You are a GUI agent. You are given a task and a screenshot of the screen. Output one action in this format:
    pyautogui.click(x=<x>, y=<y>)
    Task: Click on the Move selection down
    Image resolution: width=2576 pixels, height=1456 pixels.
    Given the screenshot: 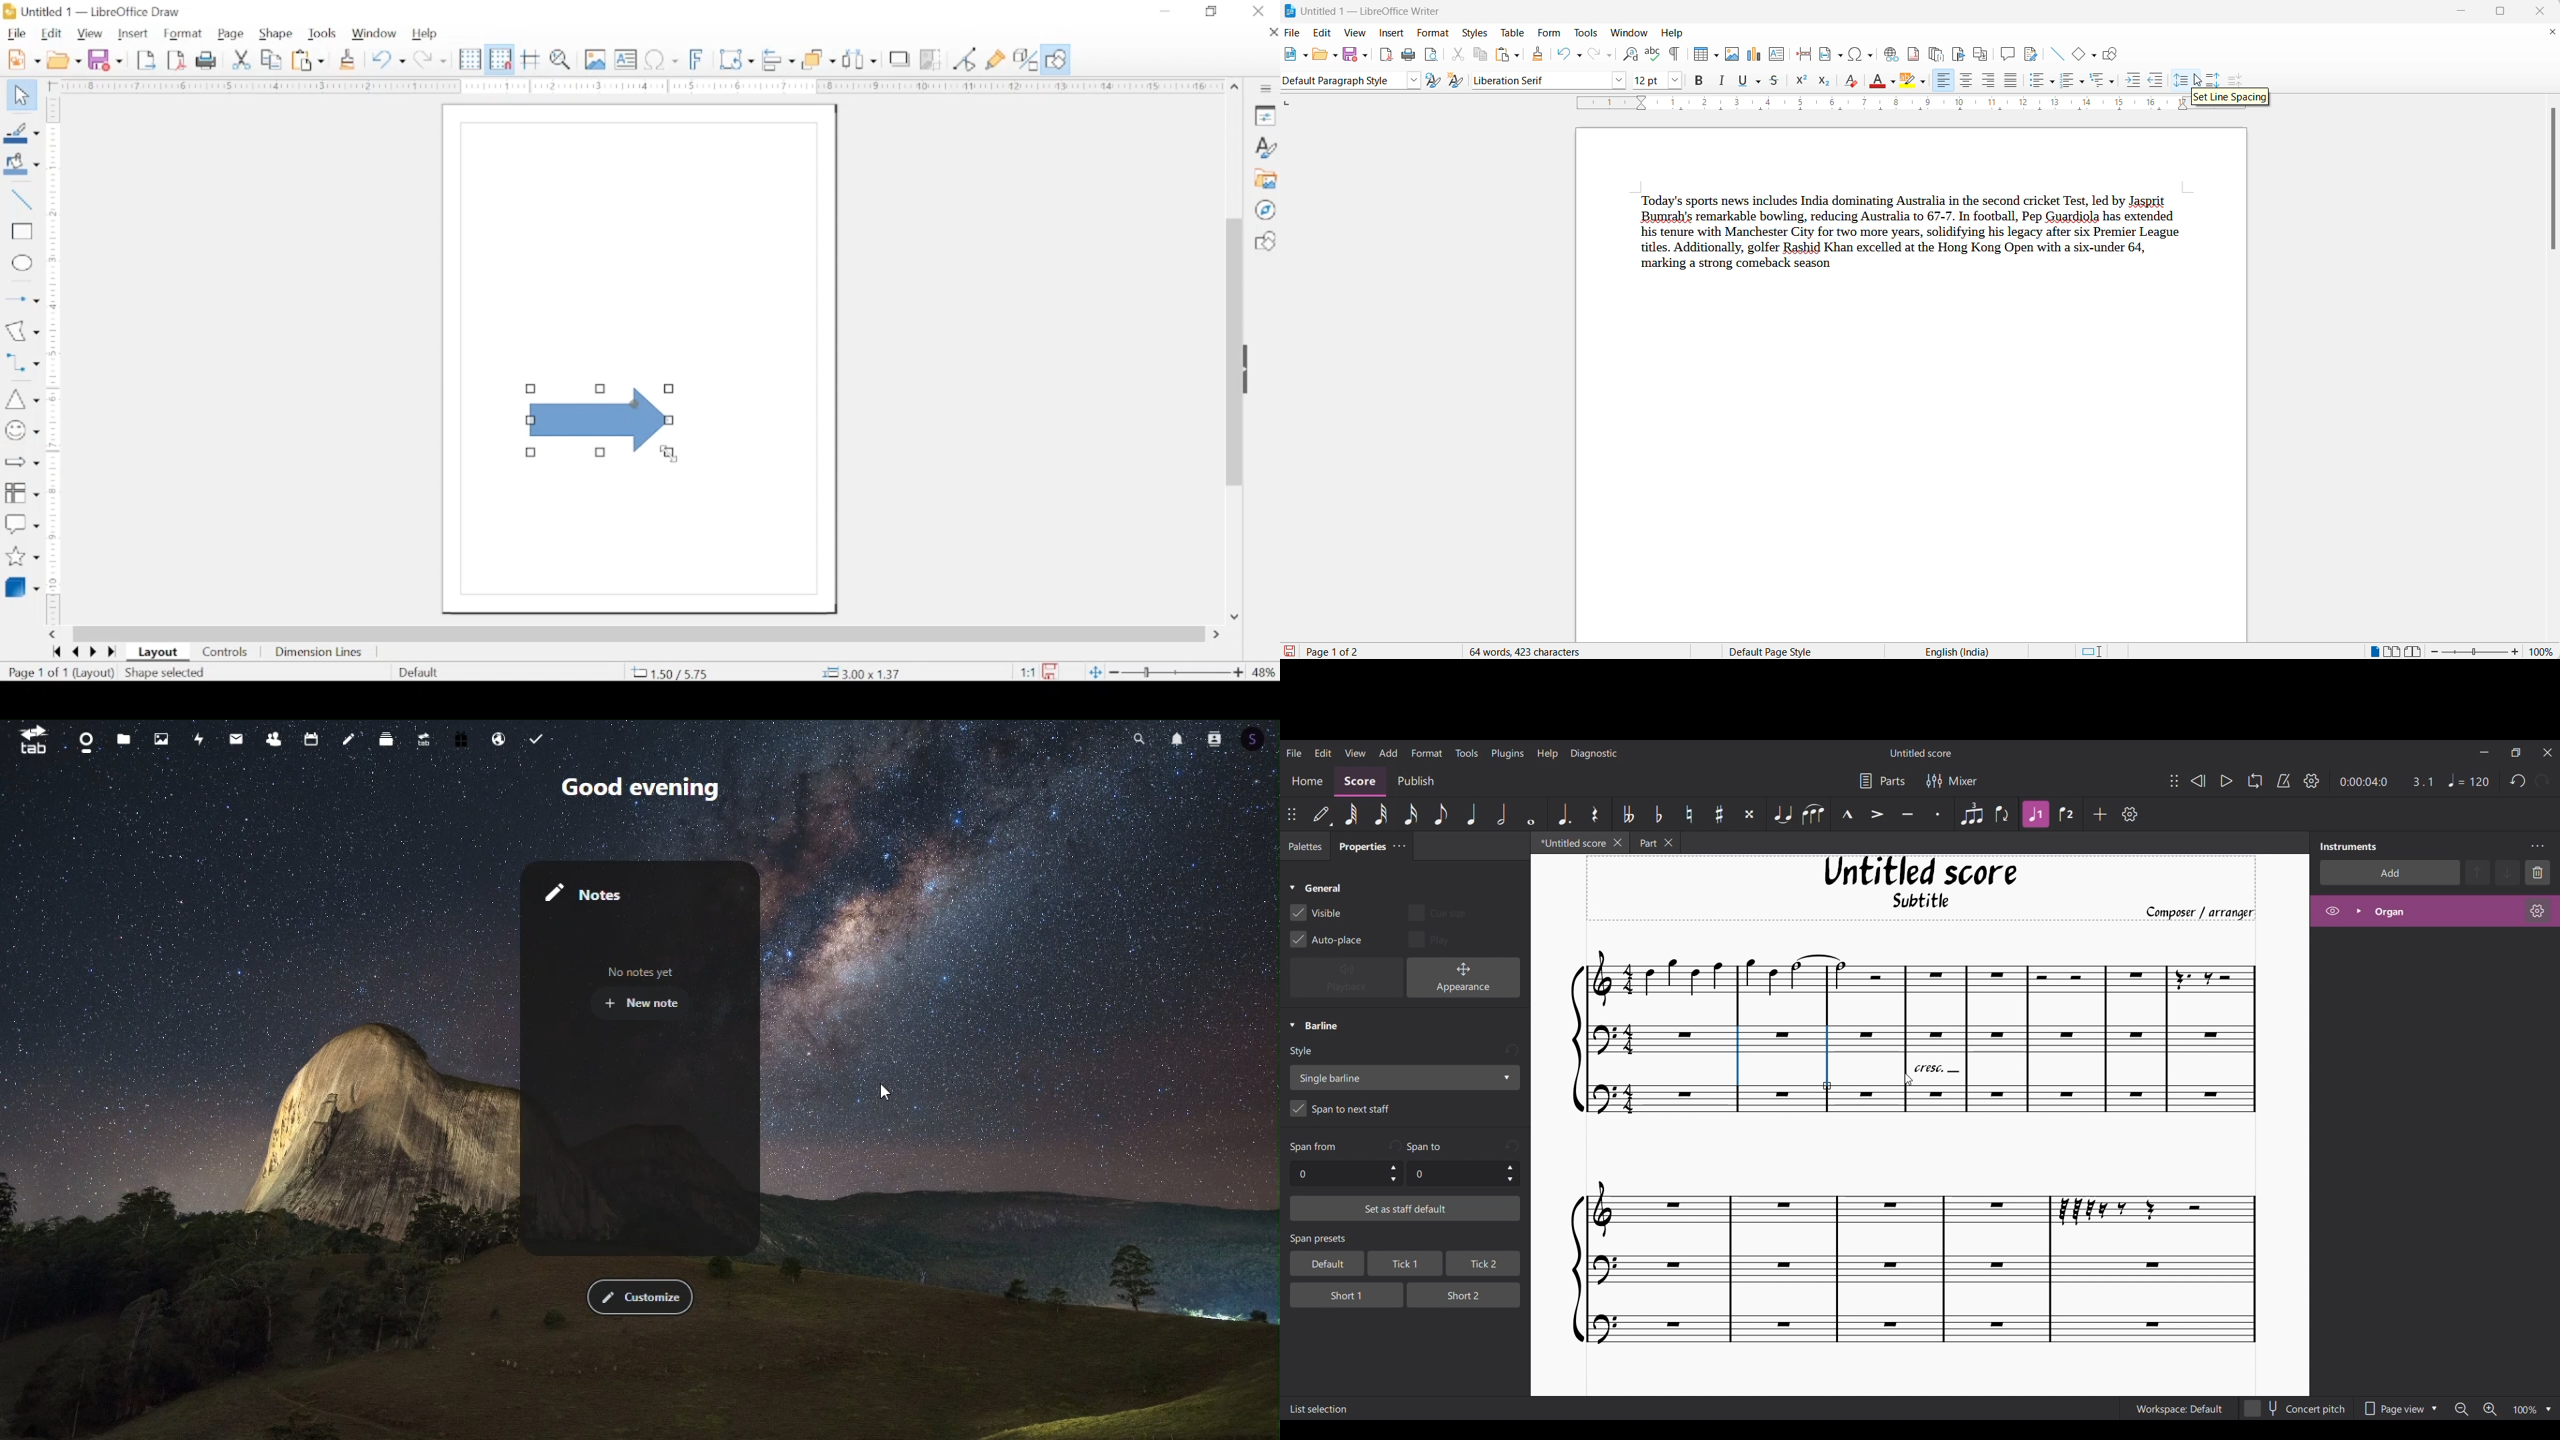 What is the action you would take?
    pyautogui.click(x=2509, y=873)
    